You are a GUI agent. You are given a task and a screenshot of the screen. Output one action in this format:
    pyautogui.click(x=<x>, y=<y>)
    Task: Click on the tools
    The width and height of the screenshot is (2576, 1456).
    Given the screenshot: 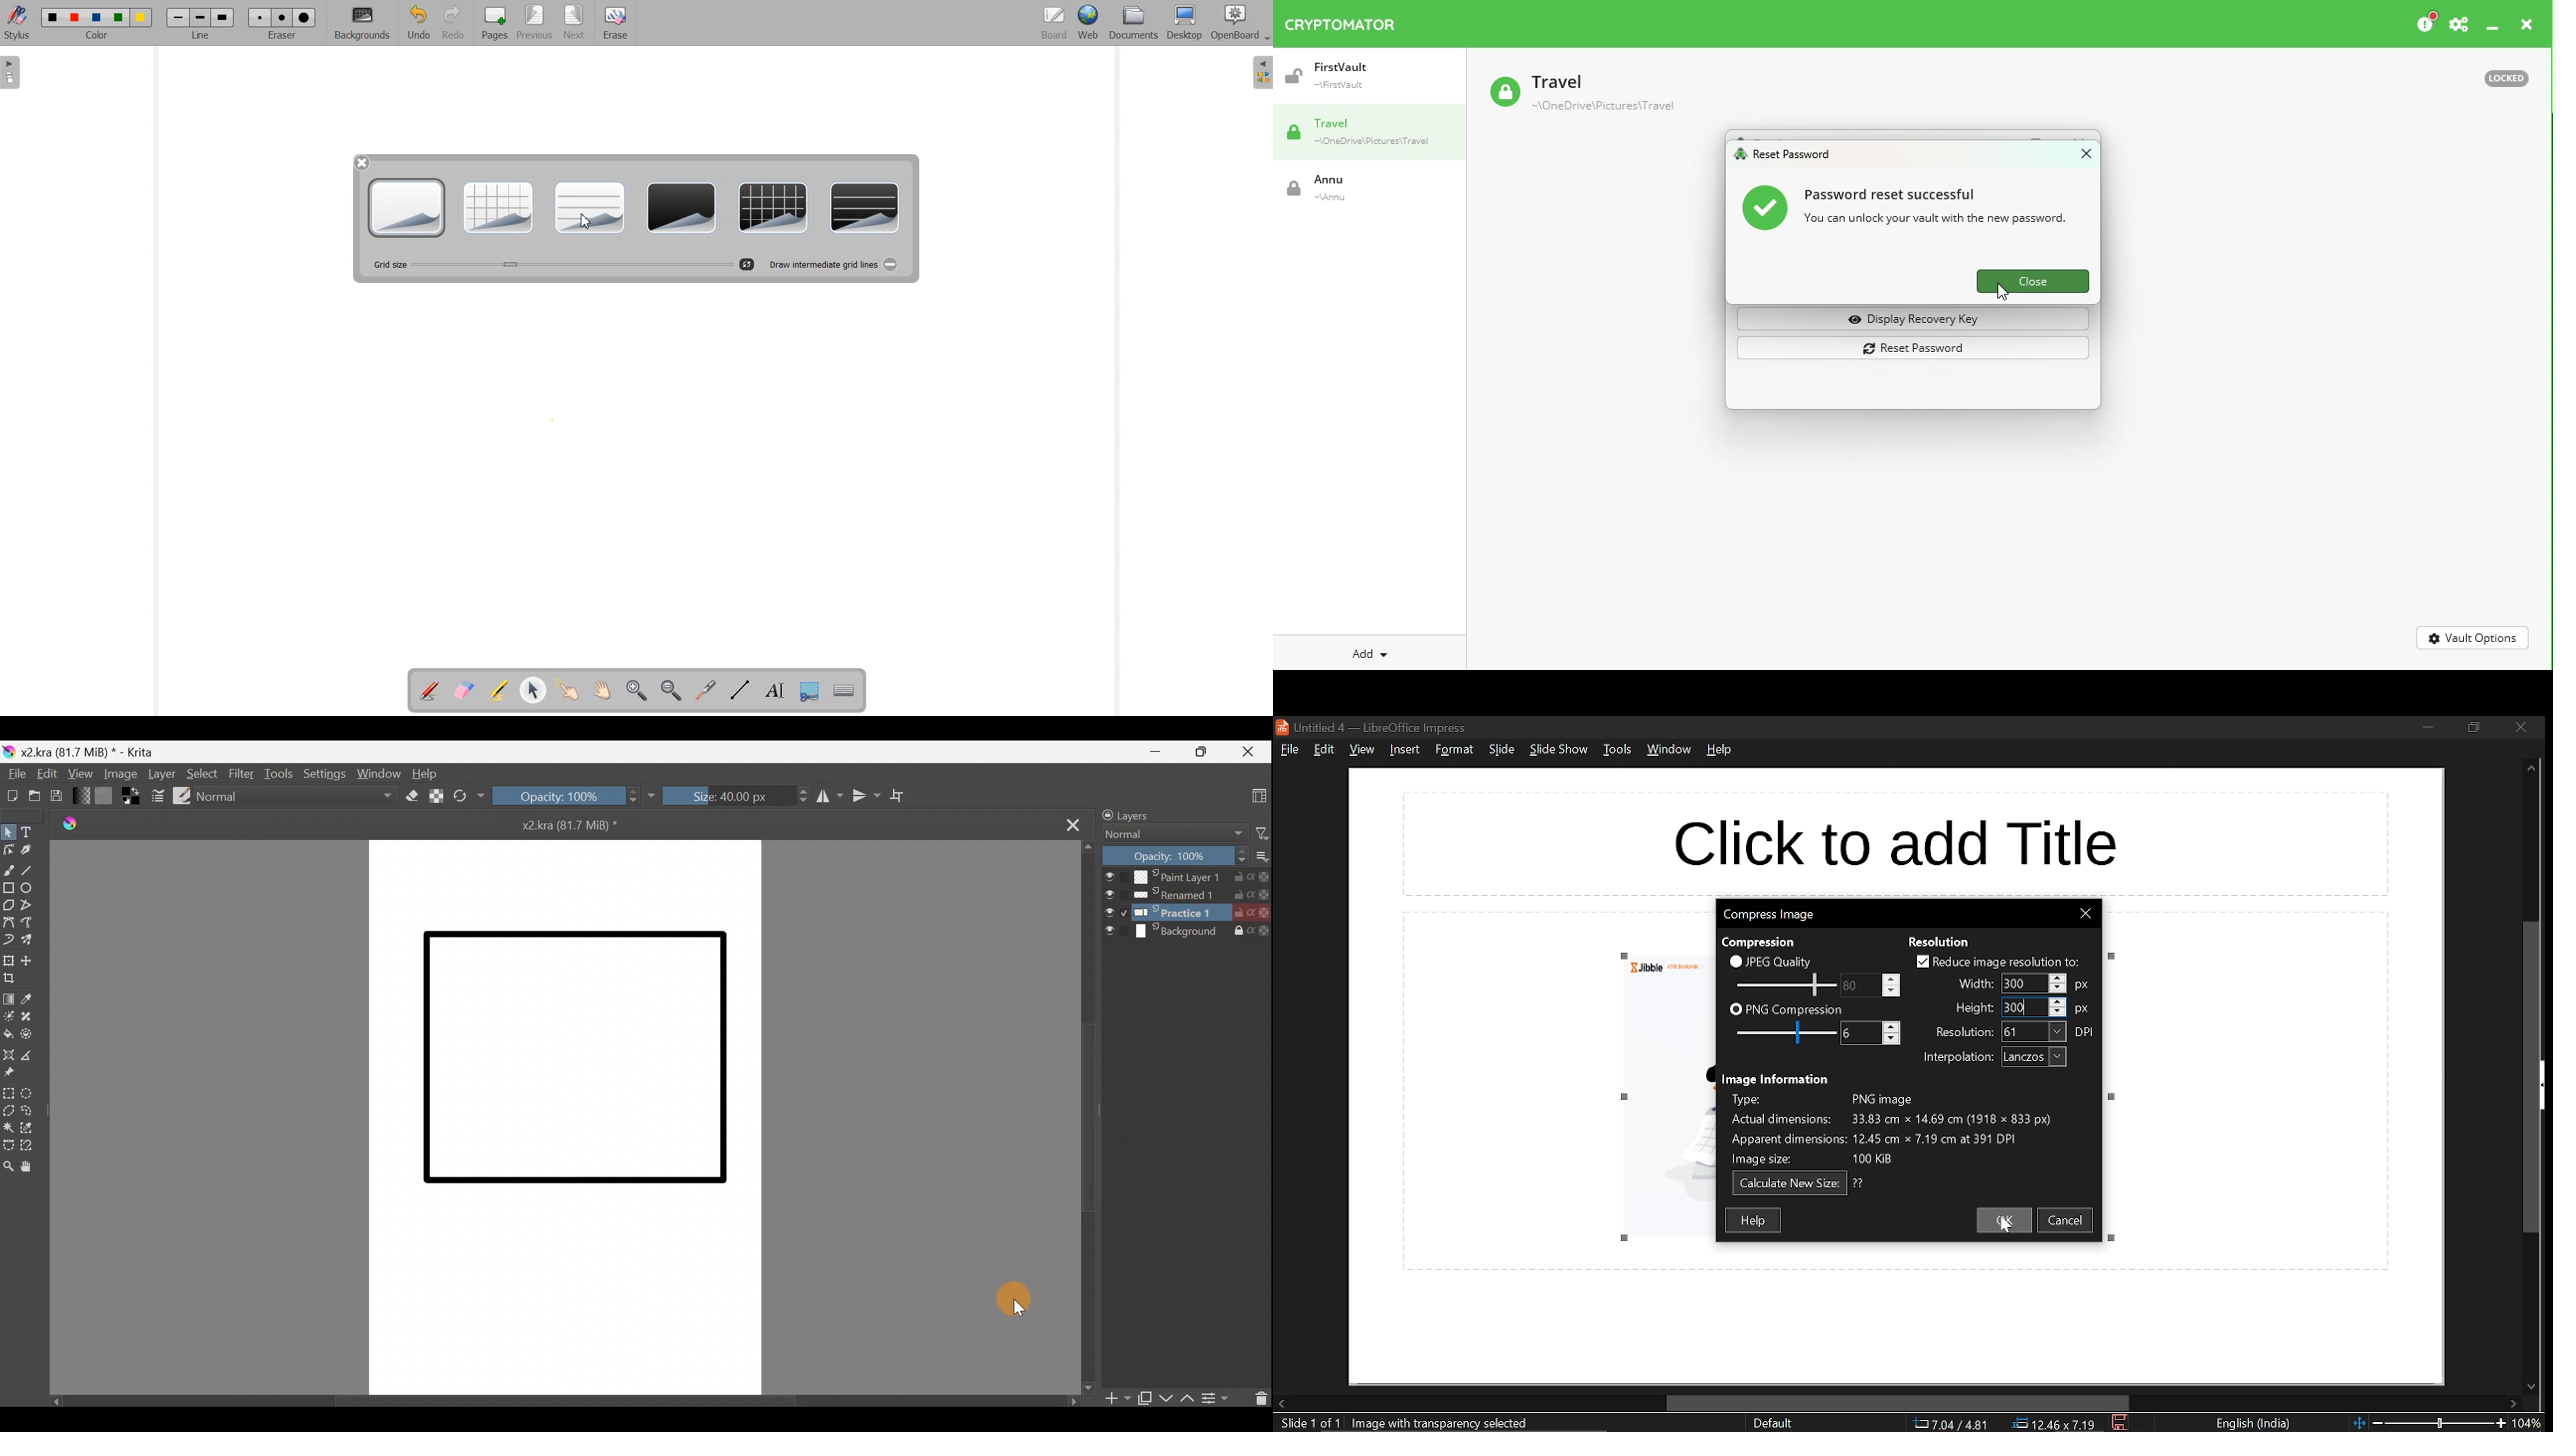 What is the action you would take?
    pyautogui.click(x=1616, y=753)
    